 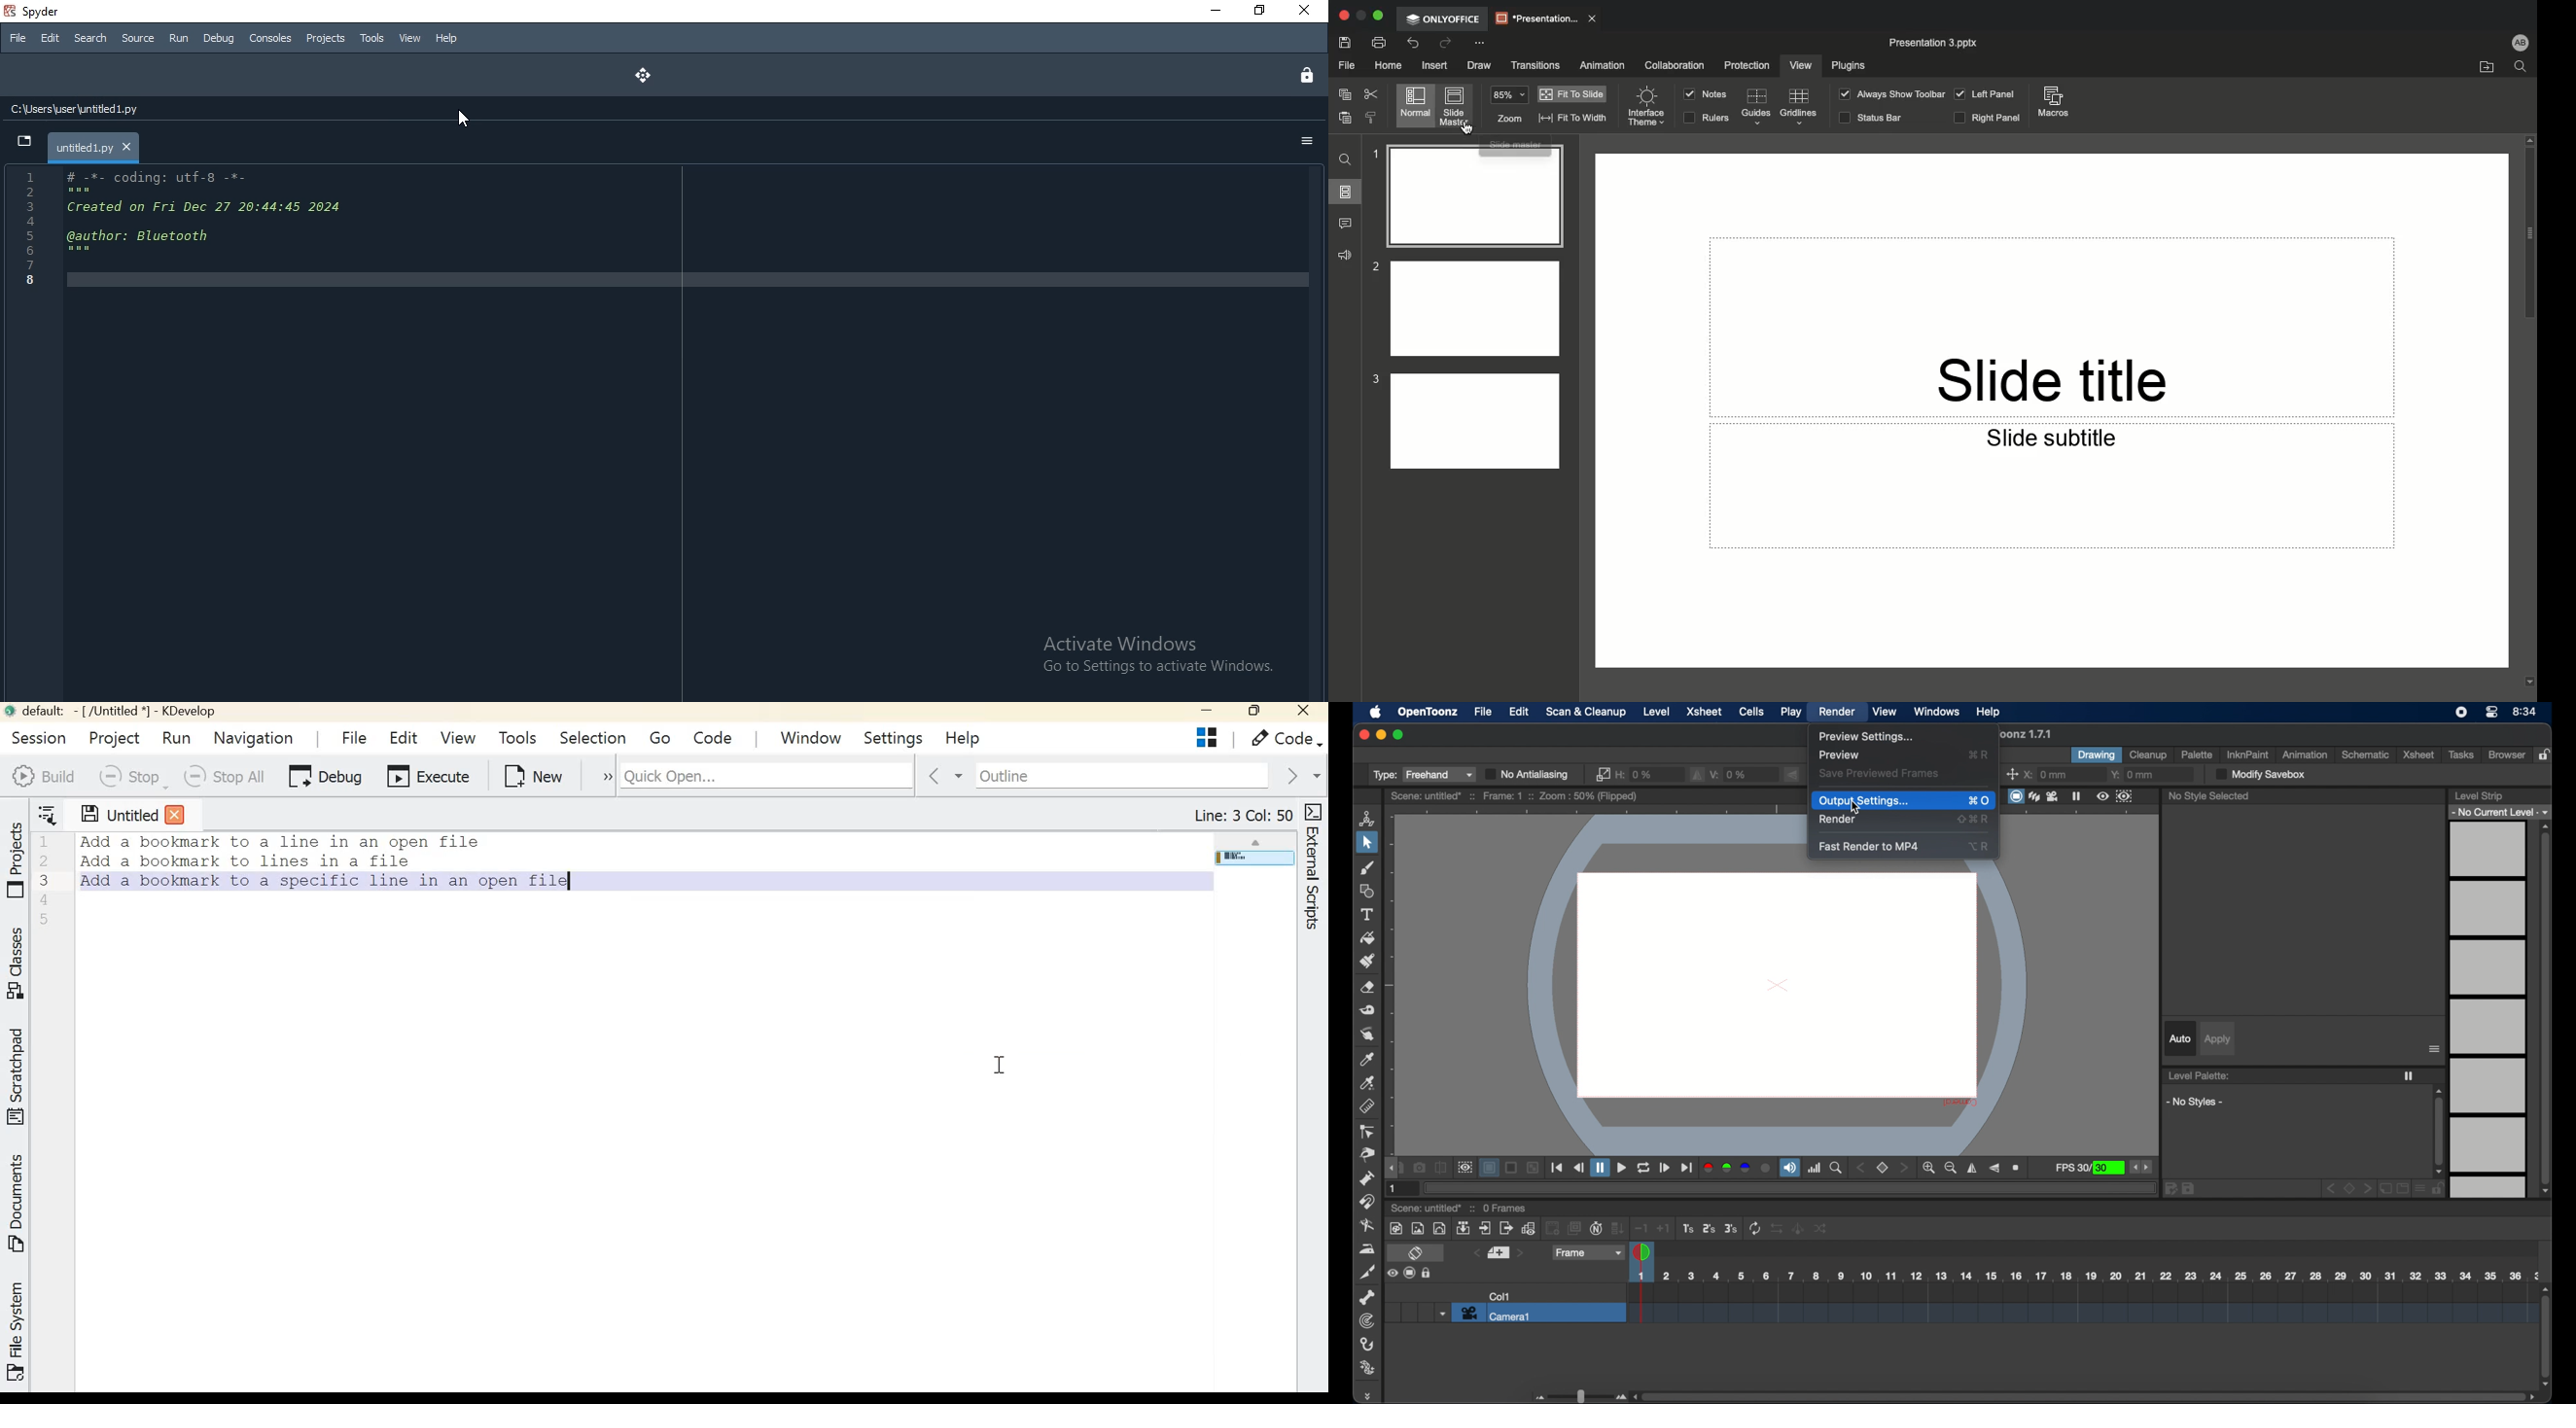 What do you see at coordinates (1790, 1168) in the screenshot?
I see `soundtrack` at bounding box center [1790, 1168].